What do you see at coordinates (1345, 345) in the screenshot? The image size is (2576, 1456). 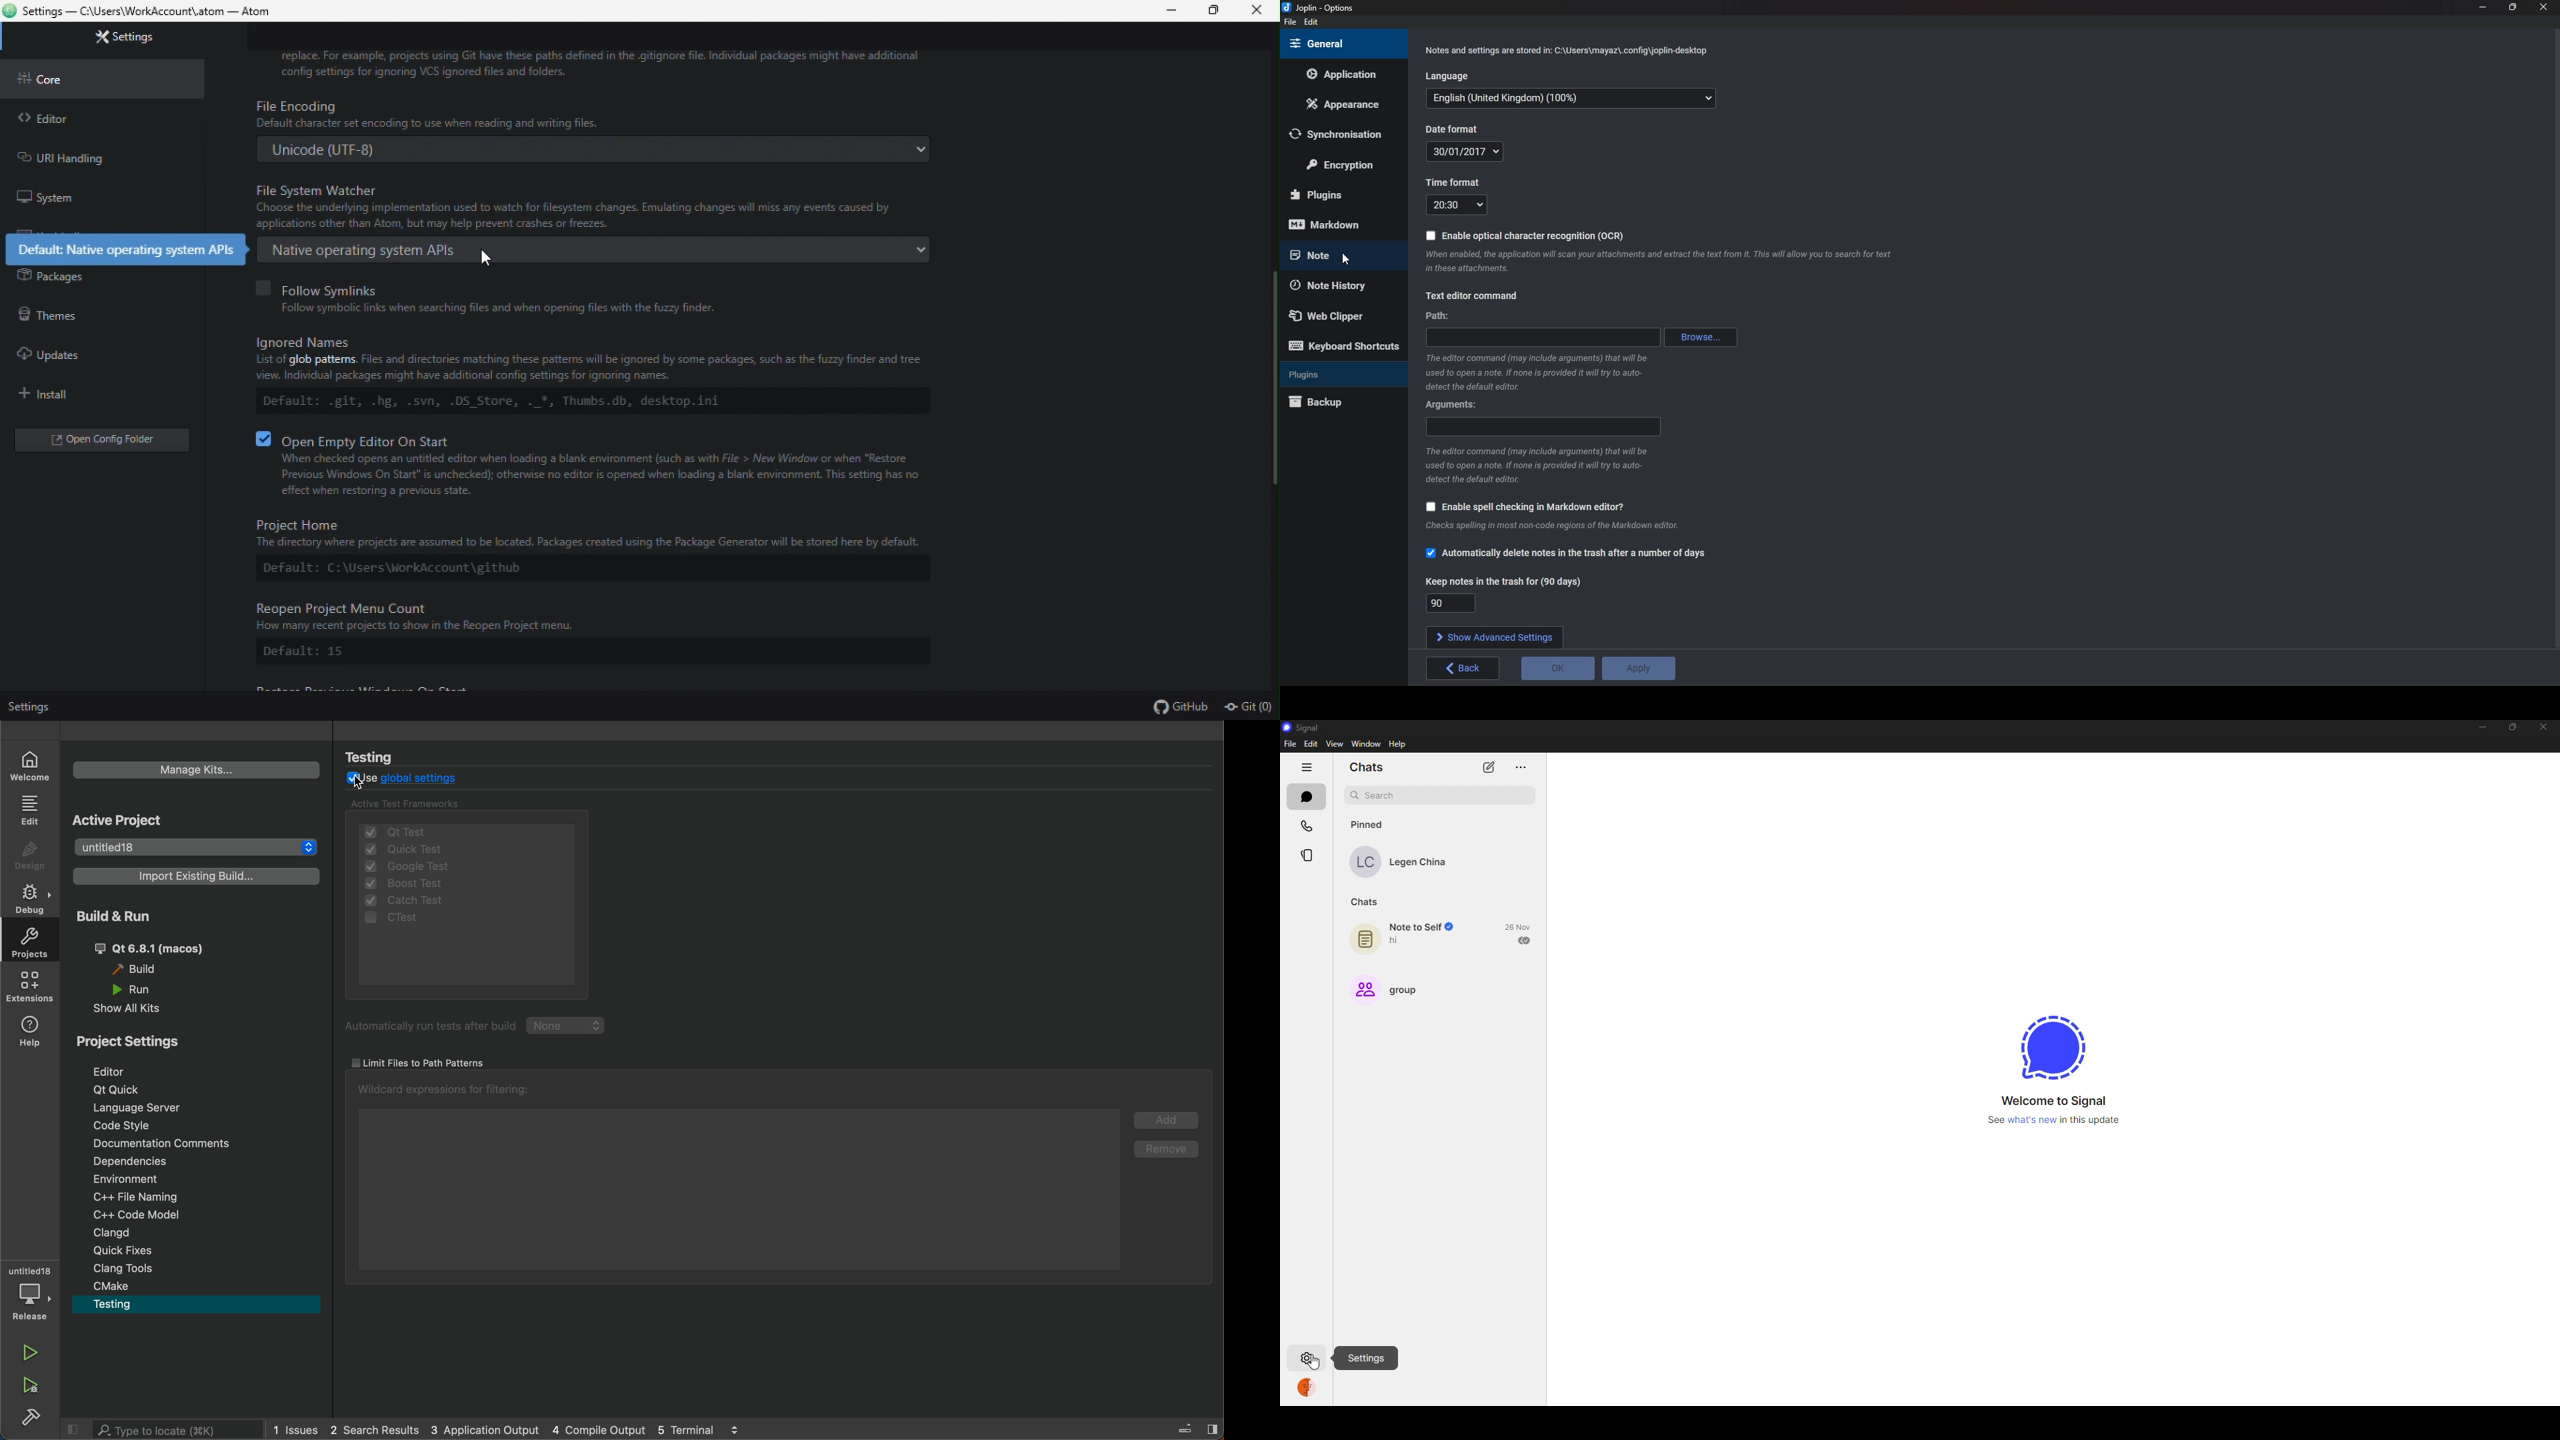 I see `Keyboard shortcuts` at bounding box center [1345, 345].